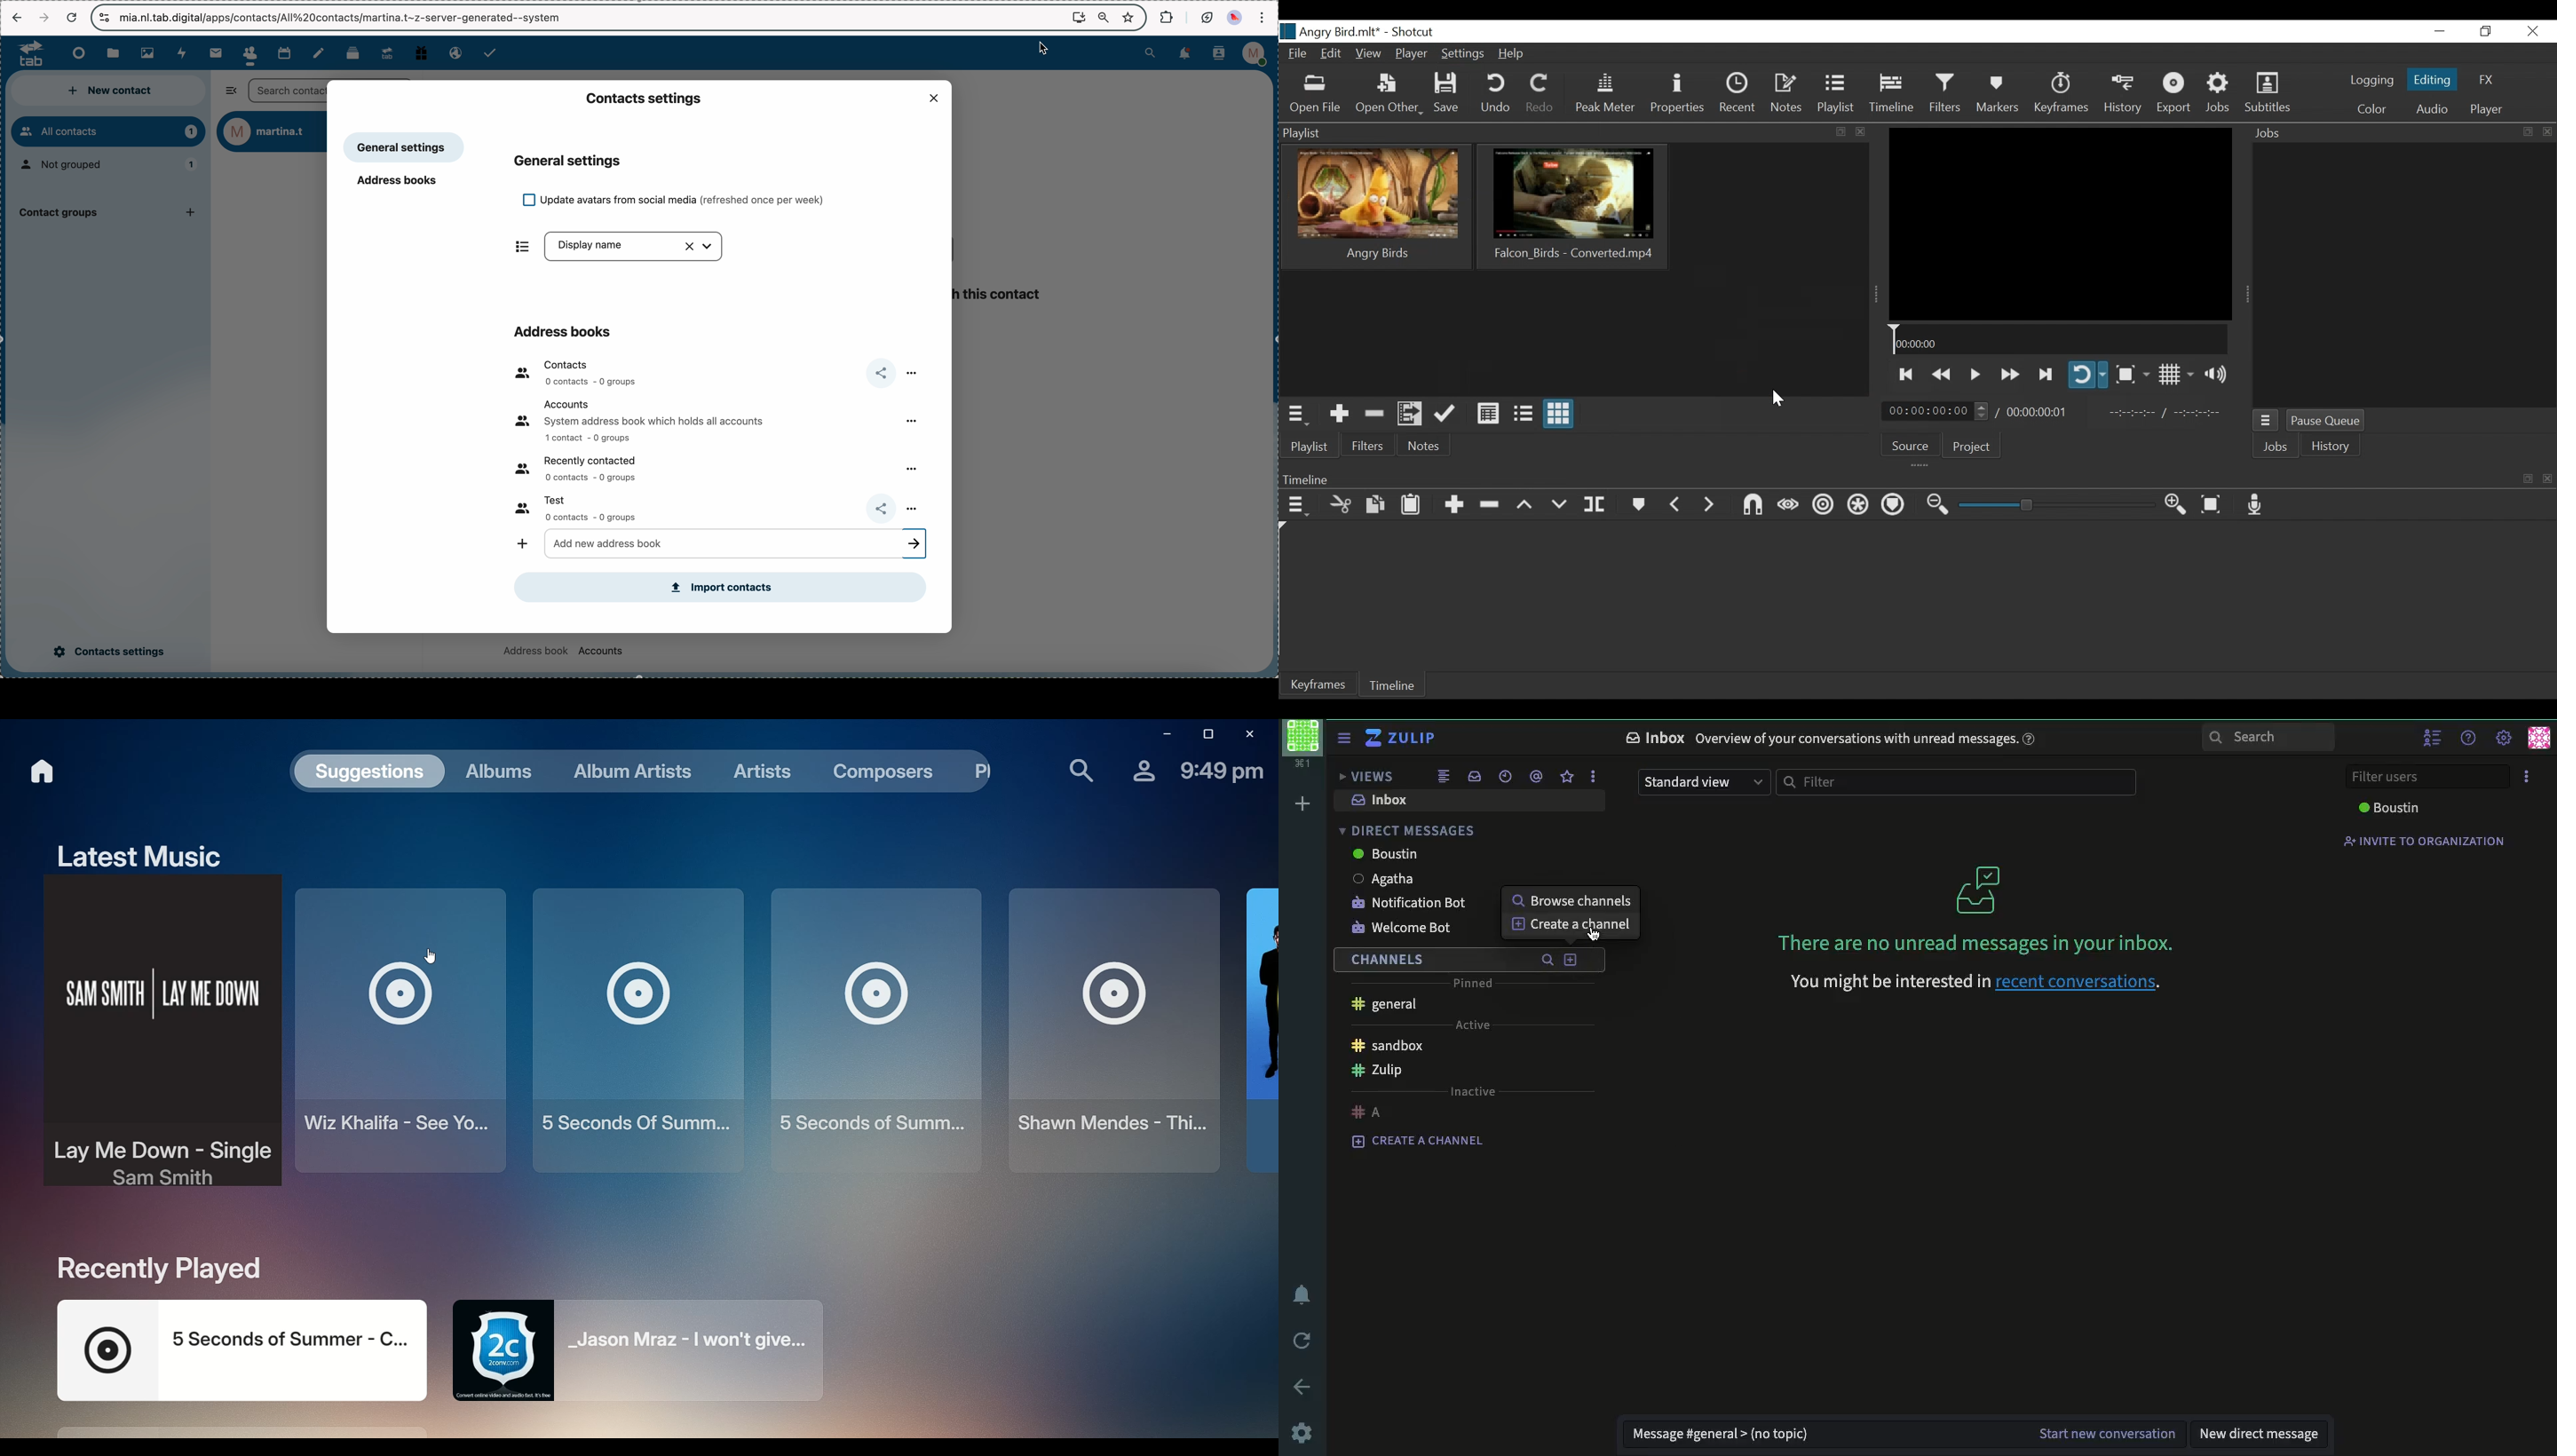 The height and width of the screenshot is (1456, 2576). Describe the element at coordinates (572, 162) in the screenshot. I see `general settings` at that location.